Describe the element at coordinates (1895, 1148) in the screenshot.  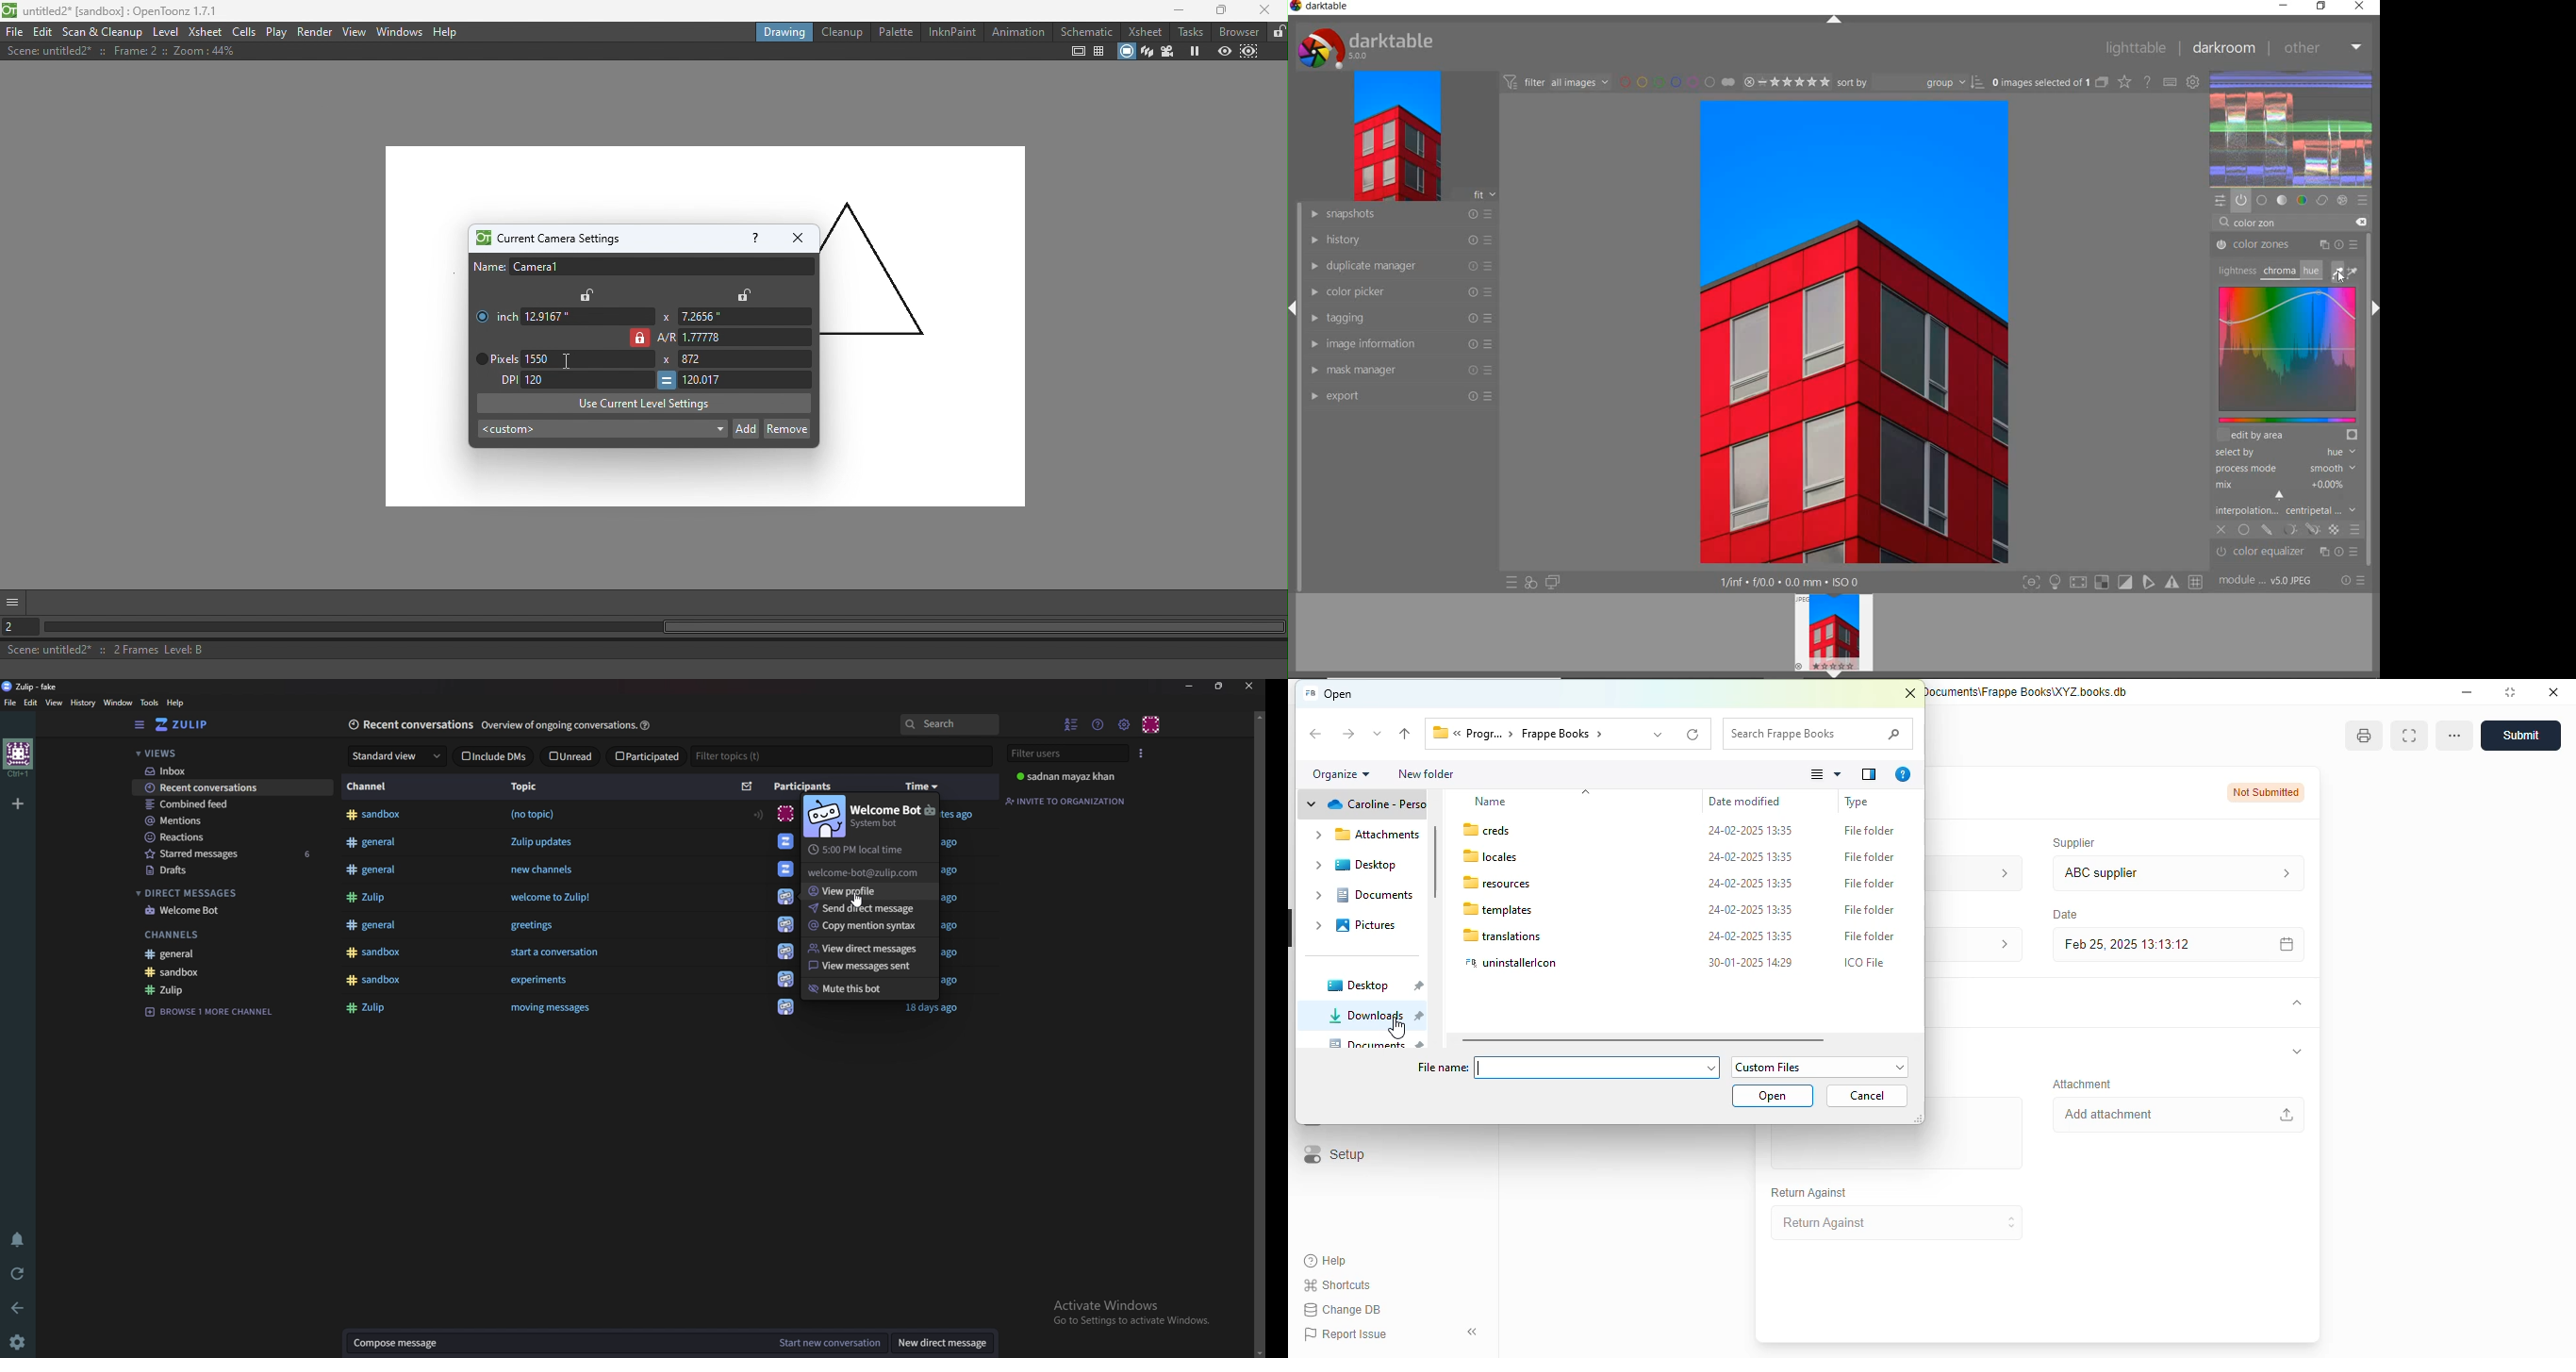
I see `add invoice items` at that location.